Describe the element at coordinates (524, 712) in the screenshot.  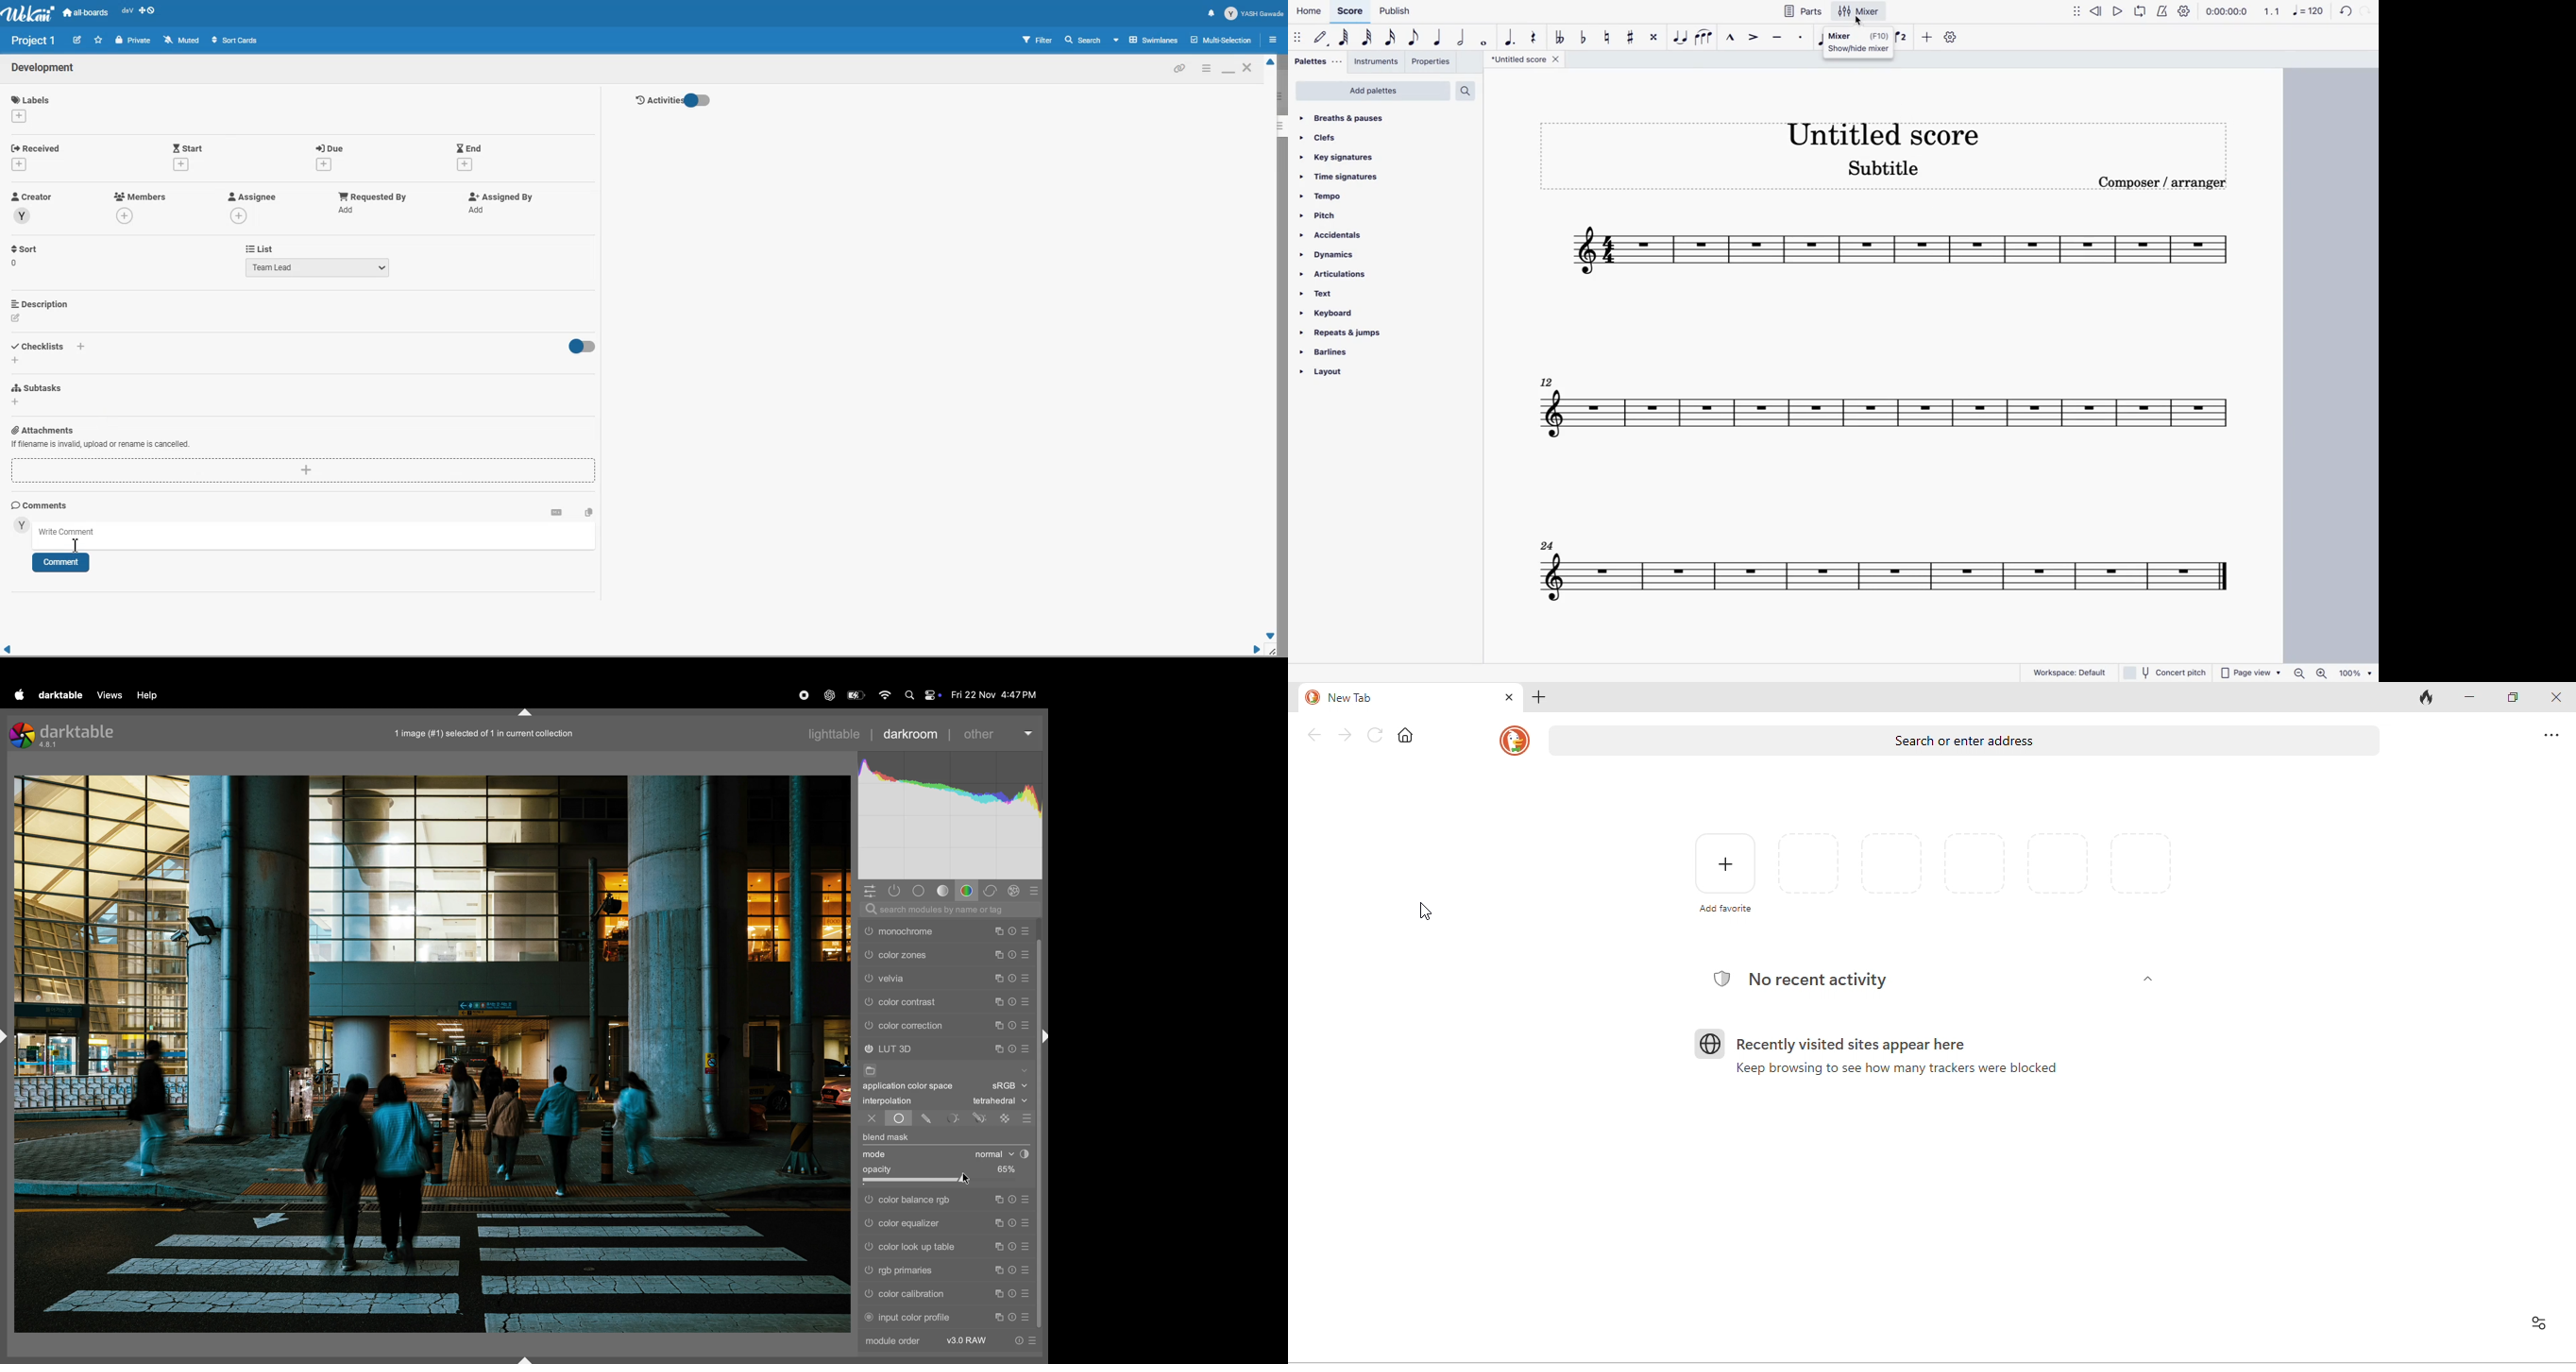
I see `shift+ctrl+t` at that location.